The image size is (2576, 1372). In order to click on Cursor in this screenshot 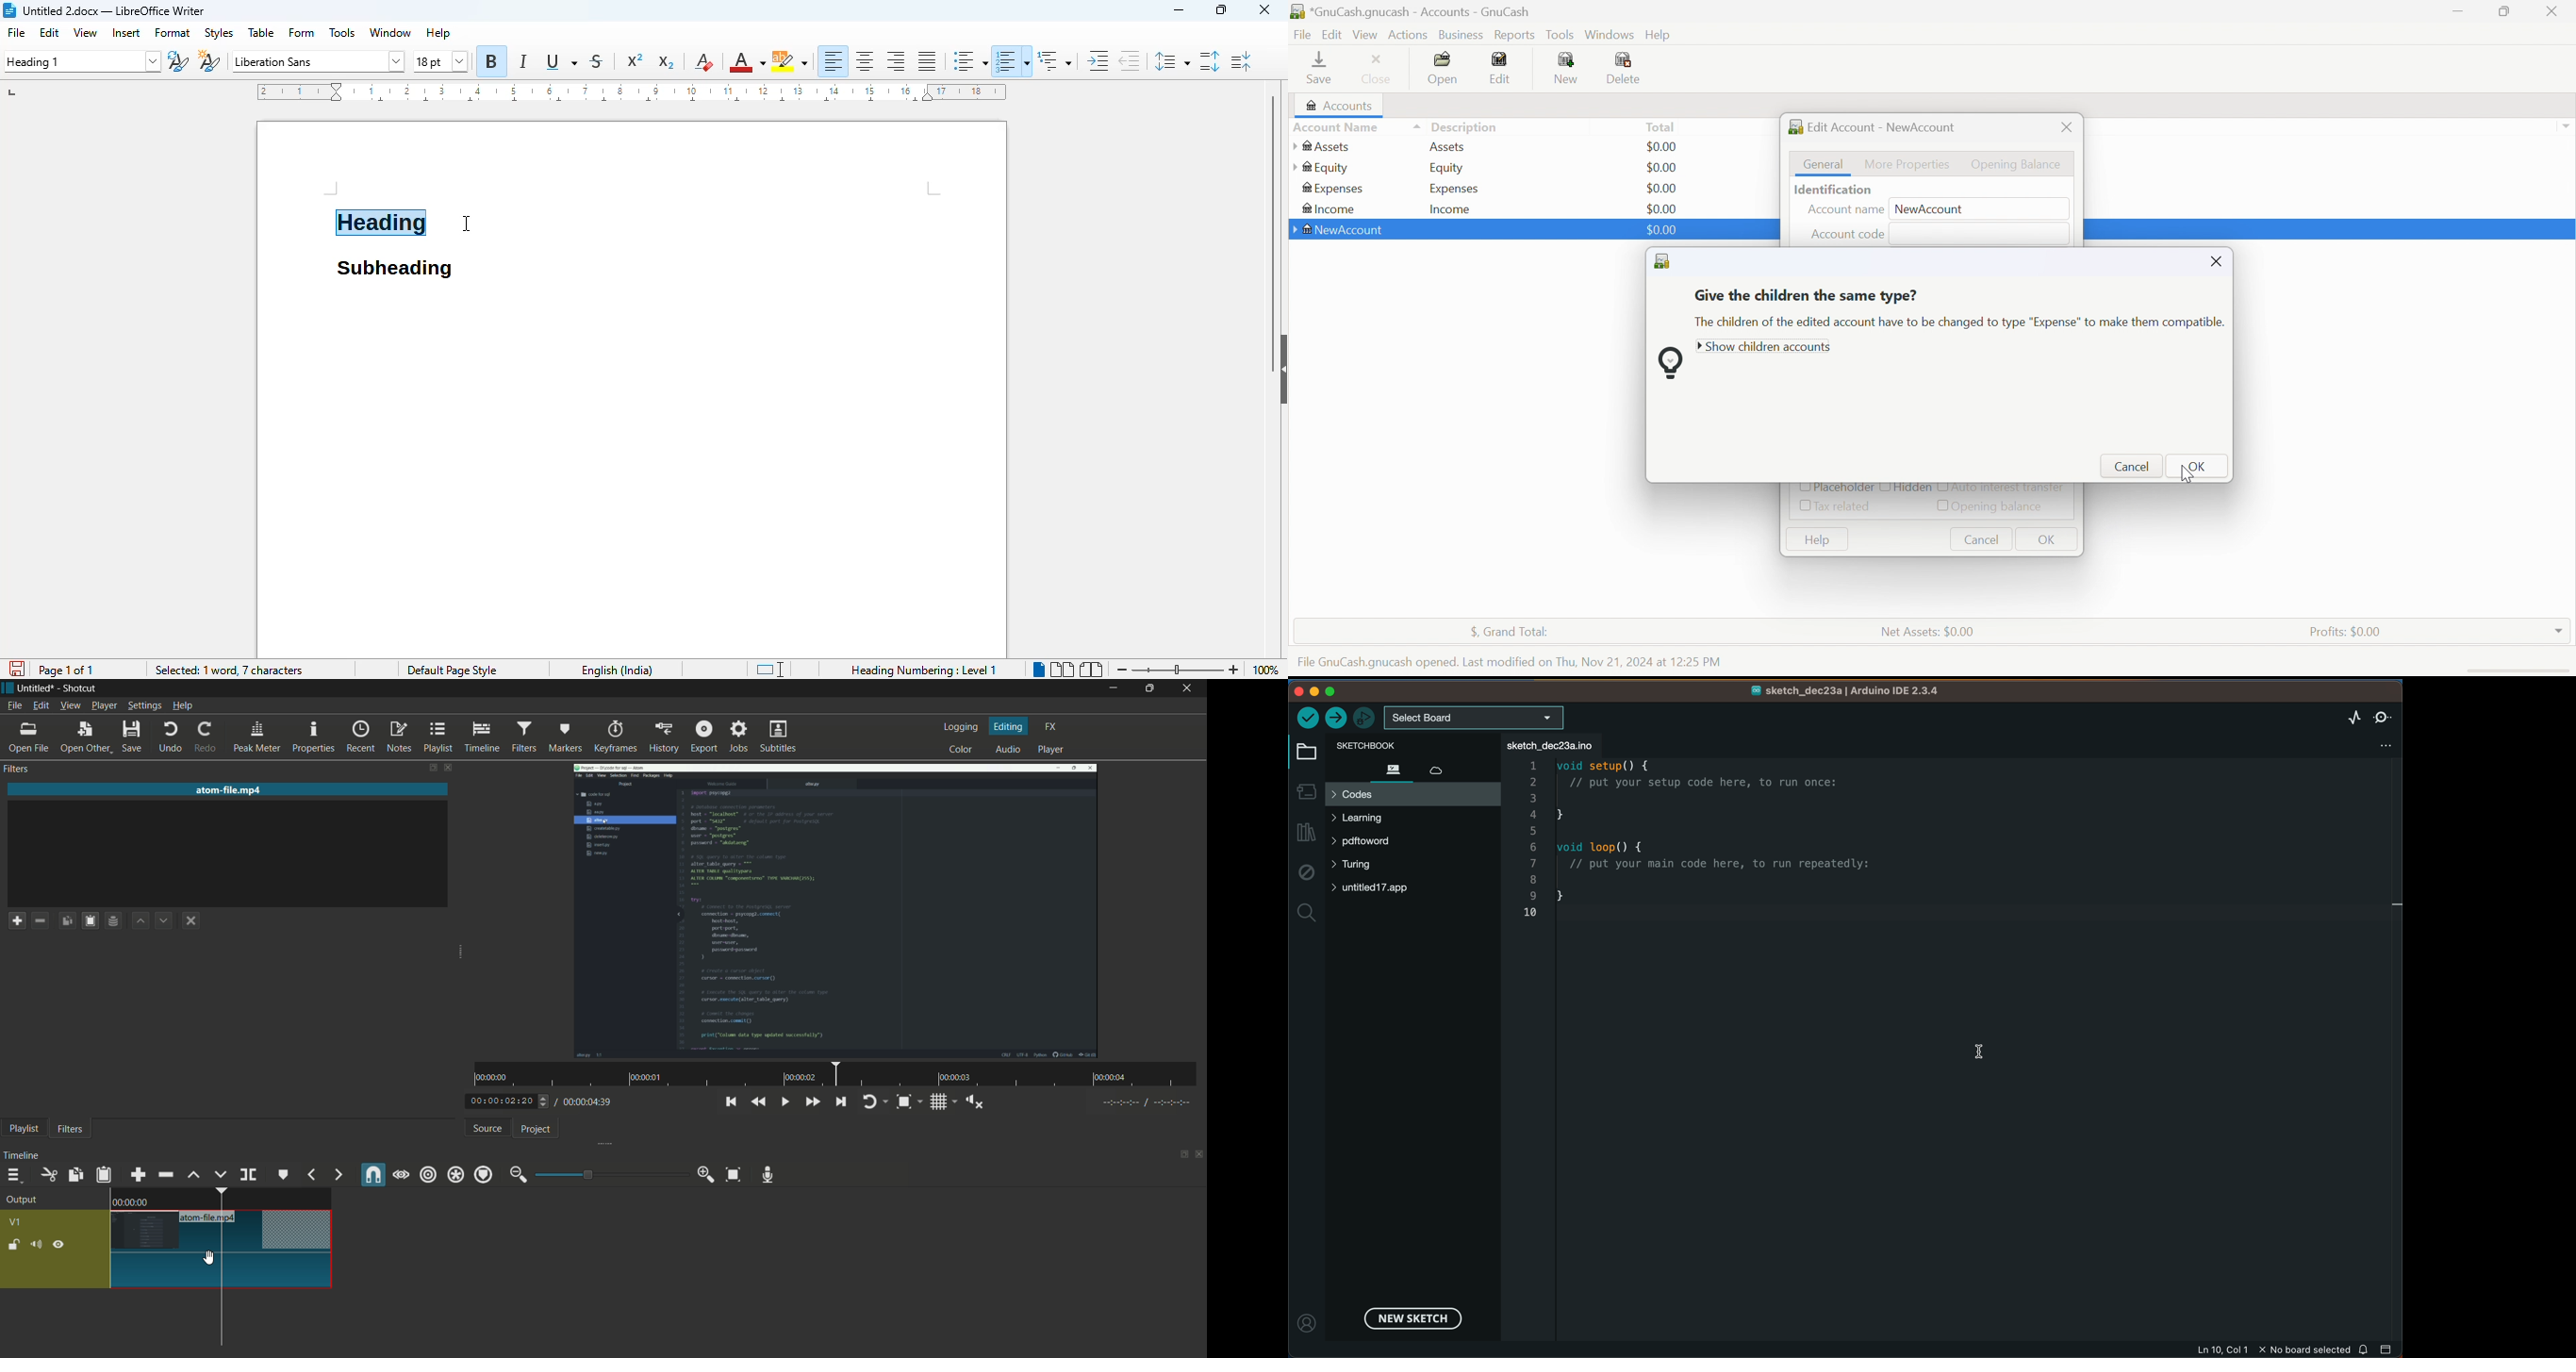, I will do `click(2187, 474)`.